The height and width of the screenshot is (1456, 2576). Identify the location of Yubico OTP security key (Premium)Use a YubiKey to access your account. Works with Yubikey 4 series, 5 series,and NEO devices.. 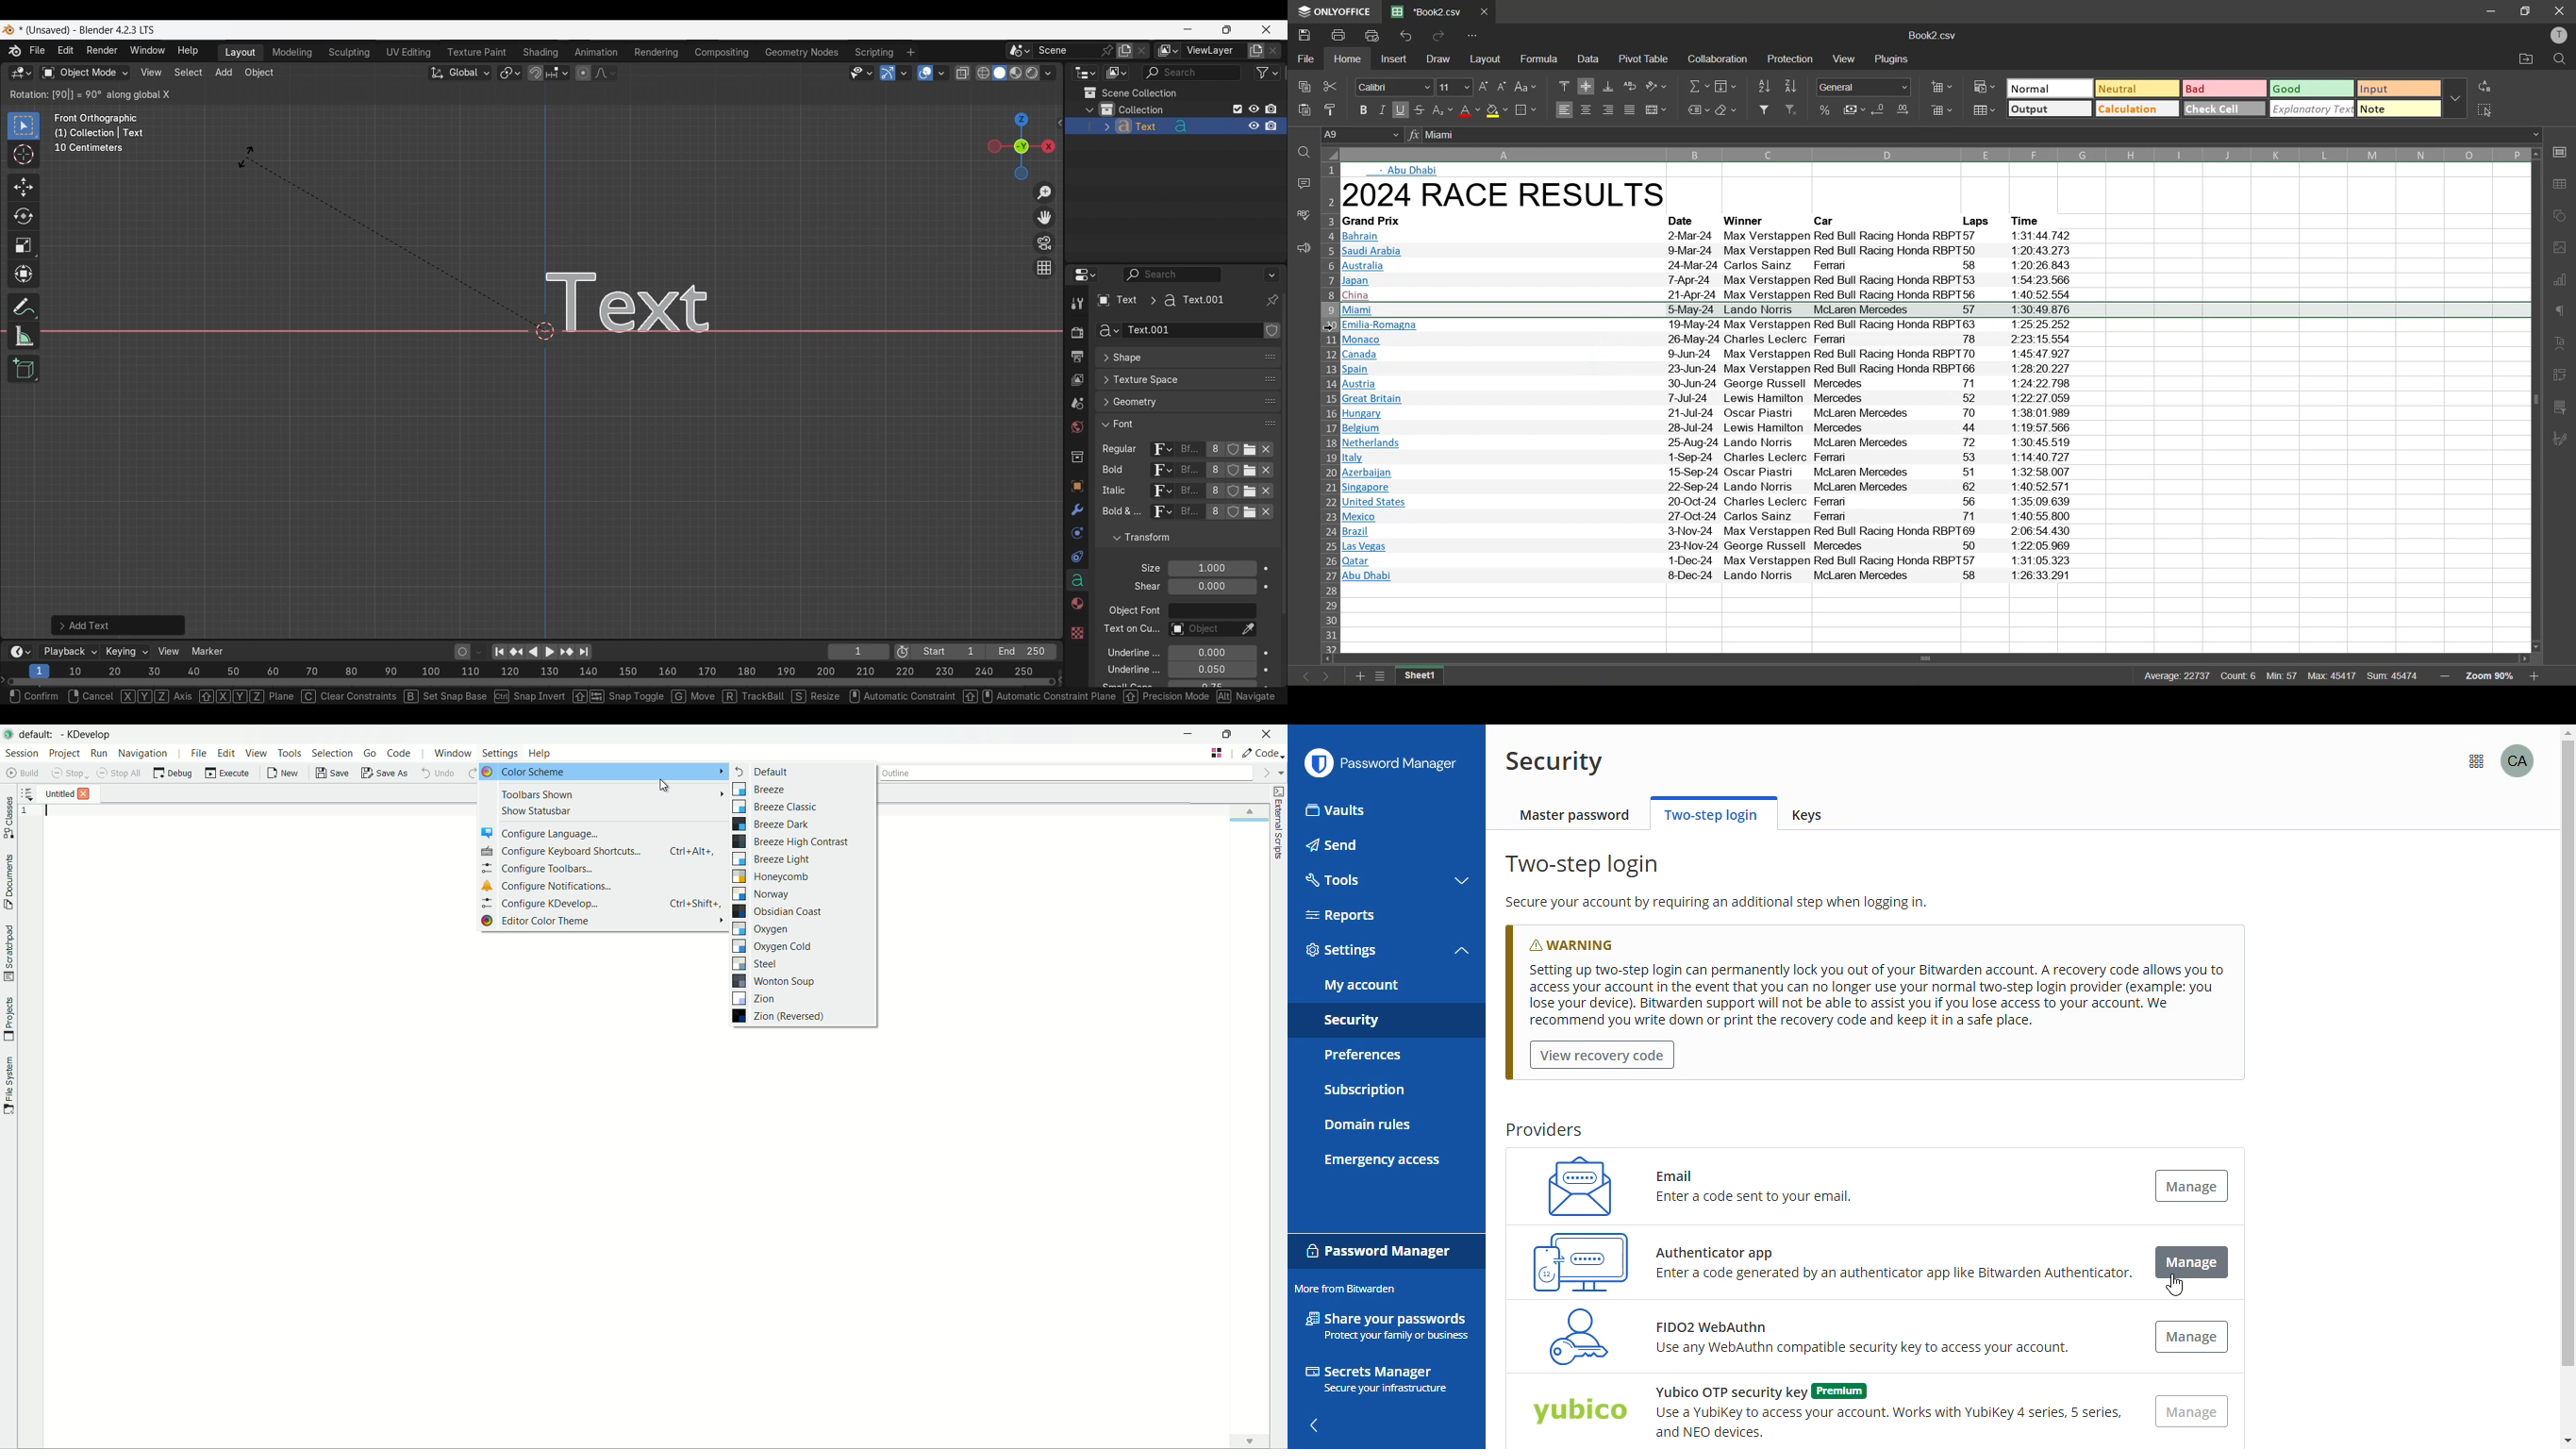
(1886, 1411).